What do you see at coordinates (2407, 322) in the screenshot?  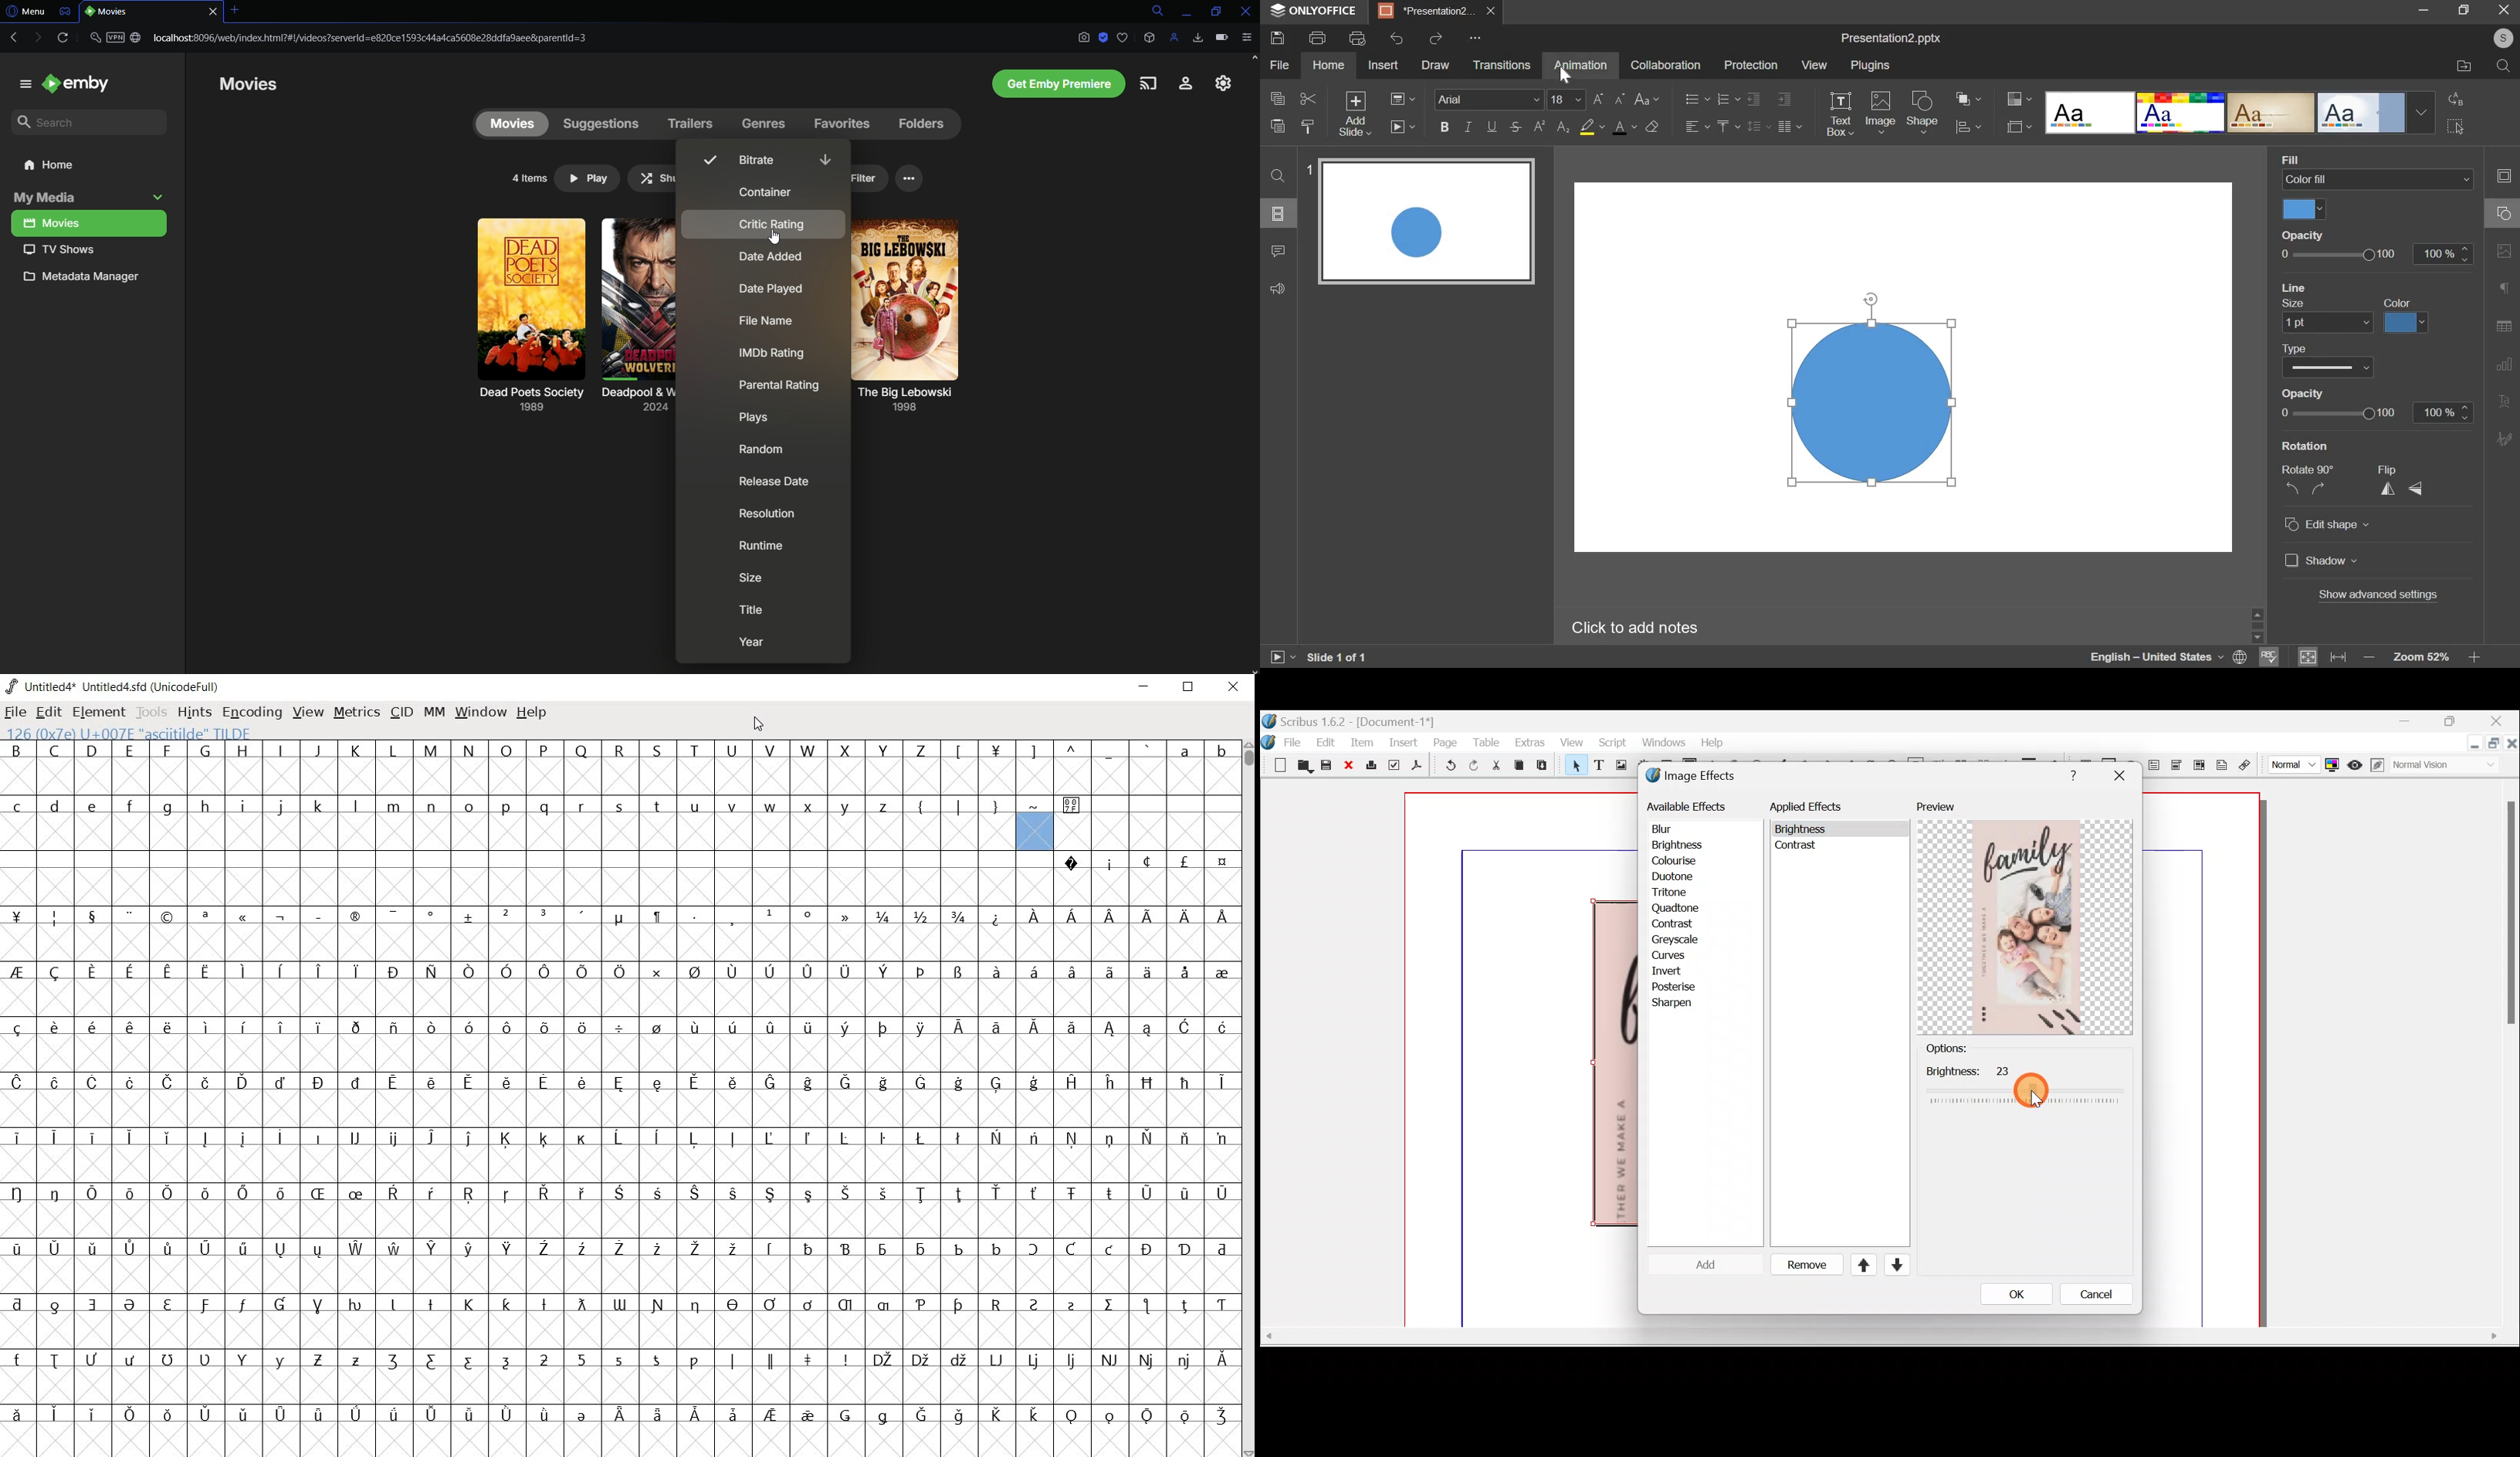 I see `line color` at bounding box center [2407, 322].